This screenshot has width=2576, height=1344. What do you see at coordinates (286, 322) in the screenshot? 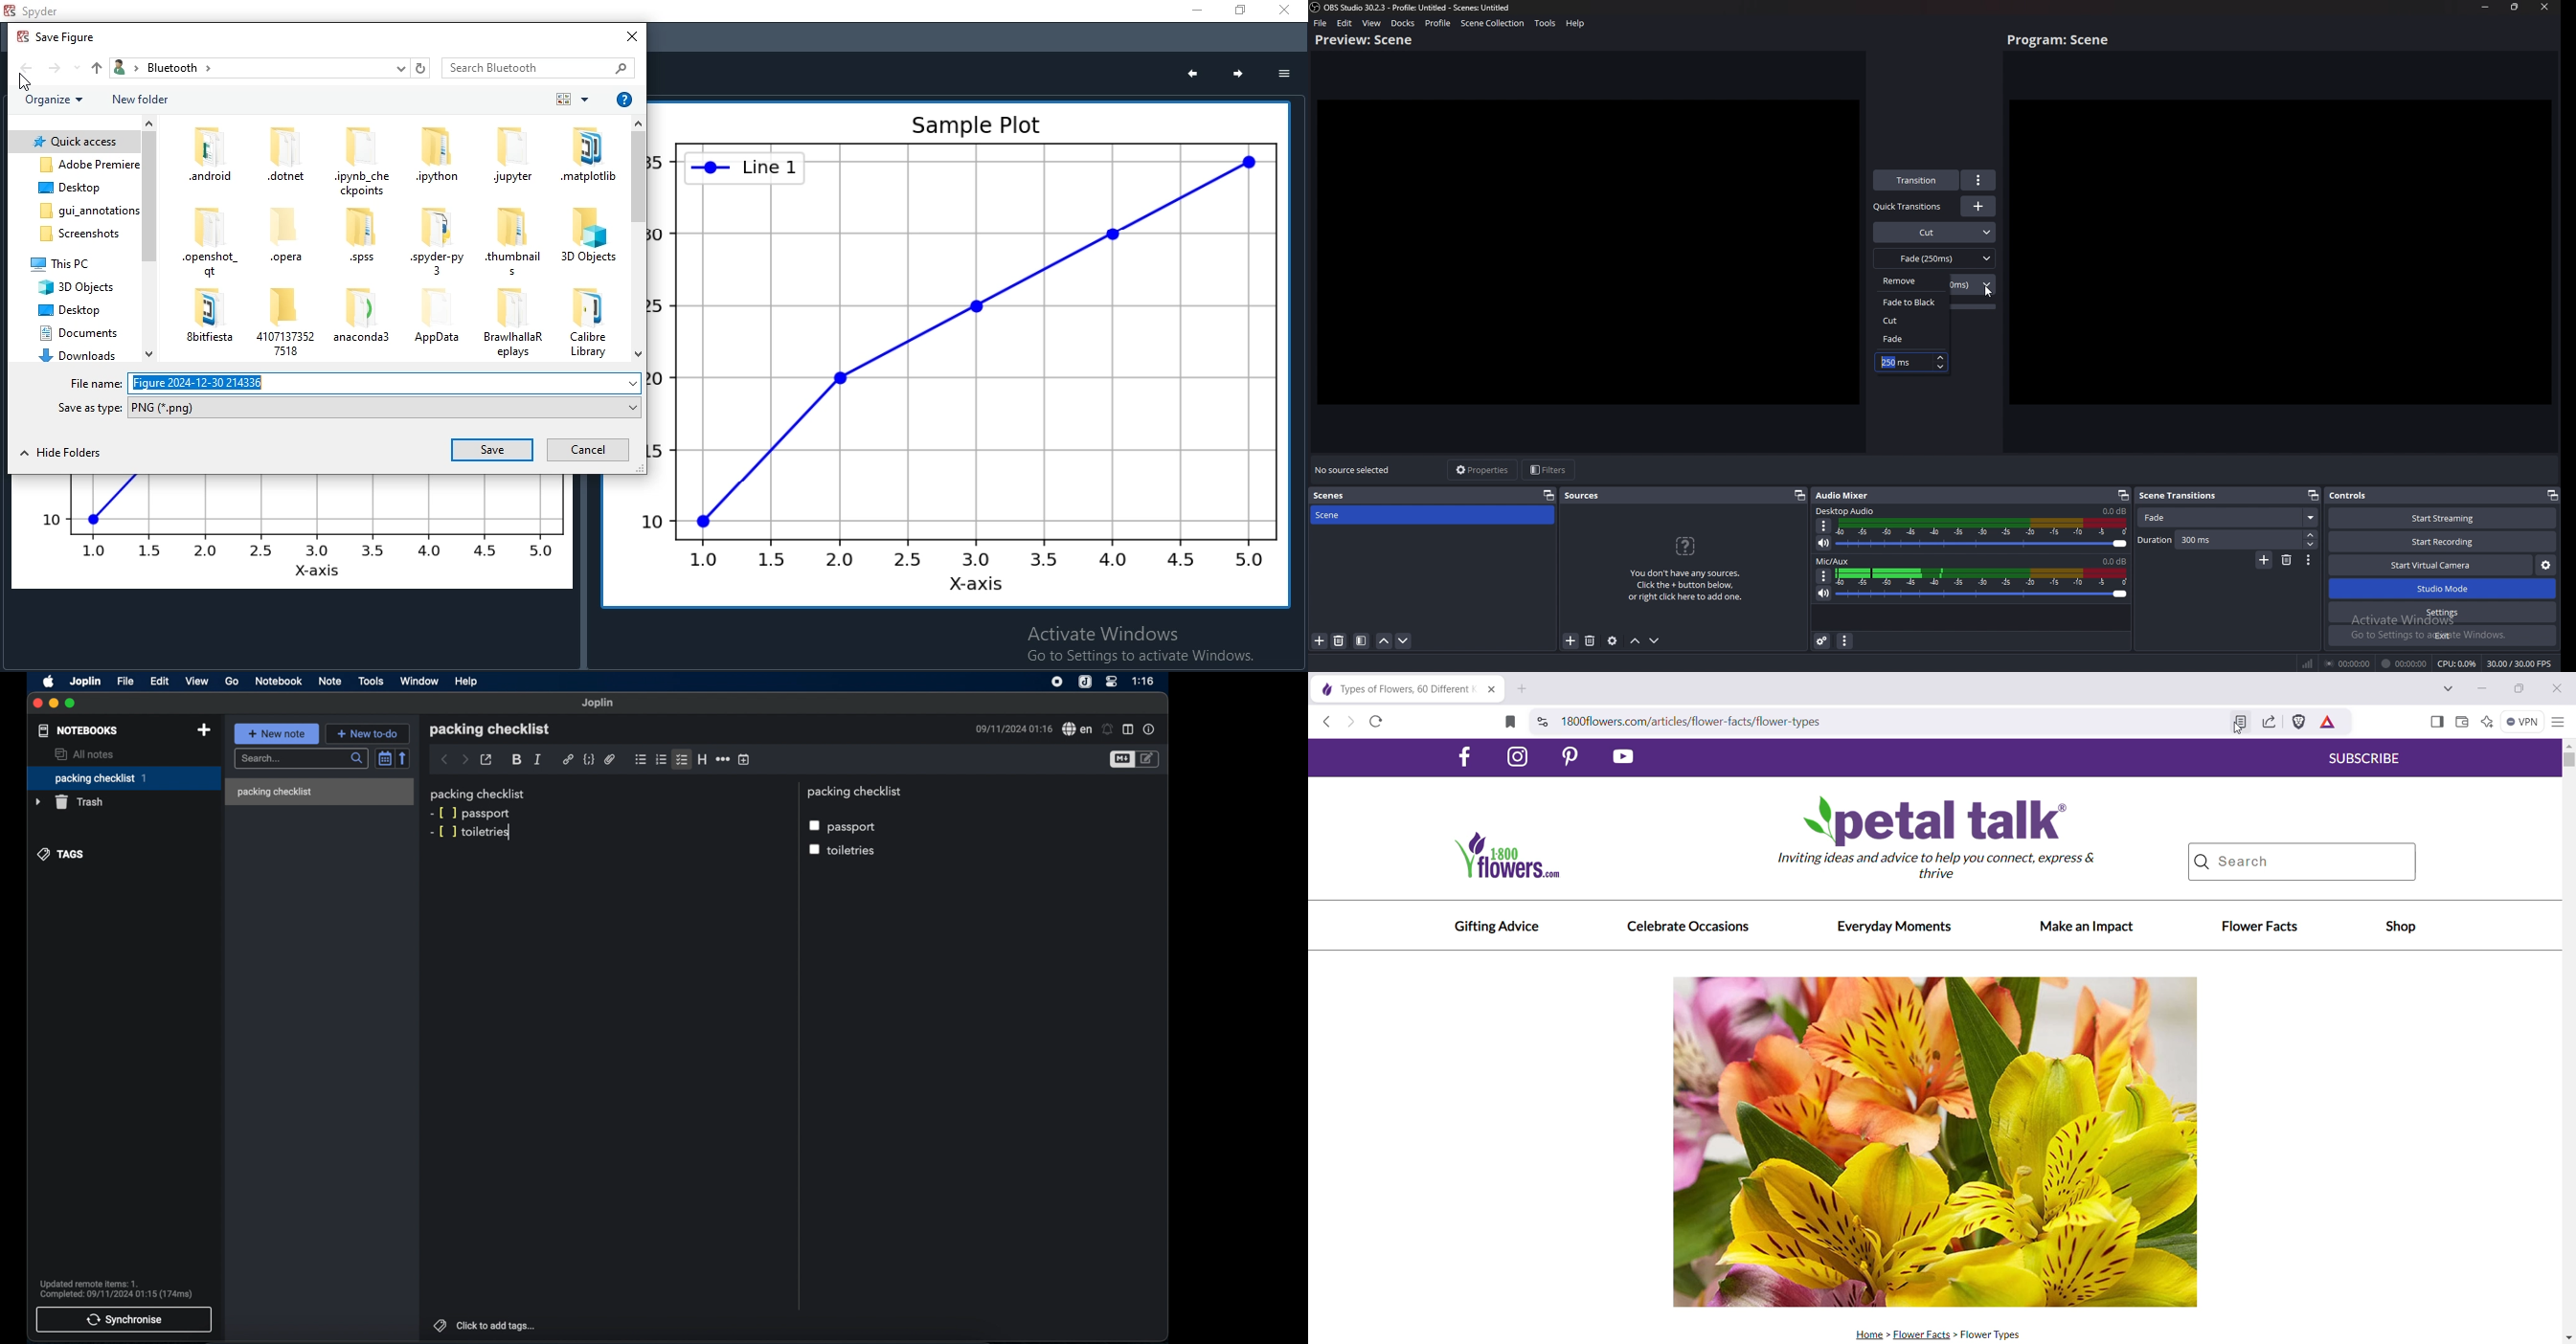
I see `files` at bounding box center [286, 322].